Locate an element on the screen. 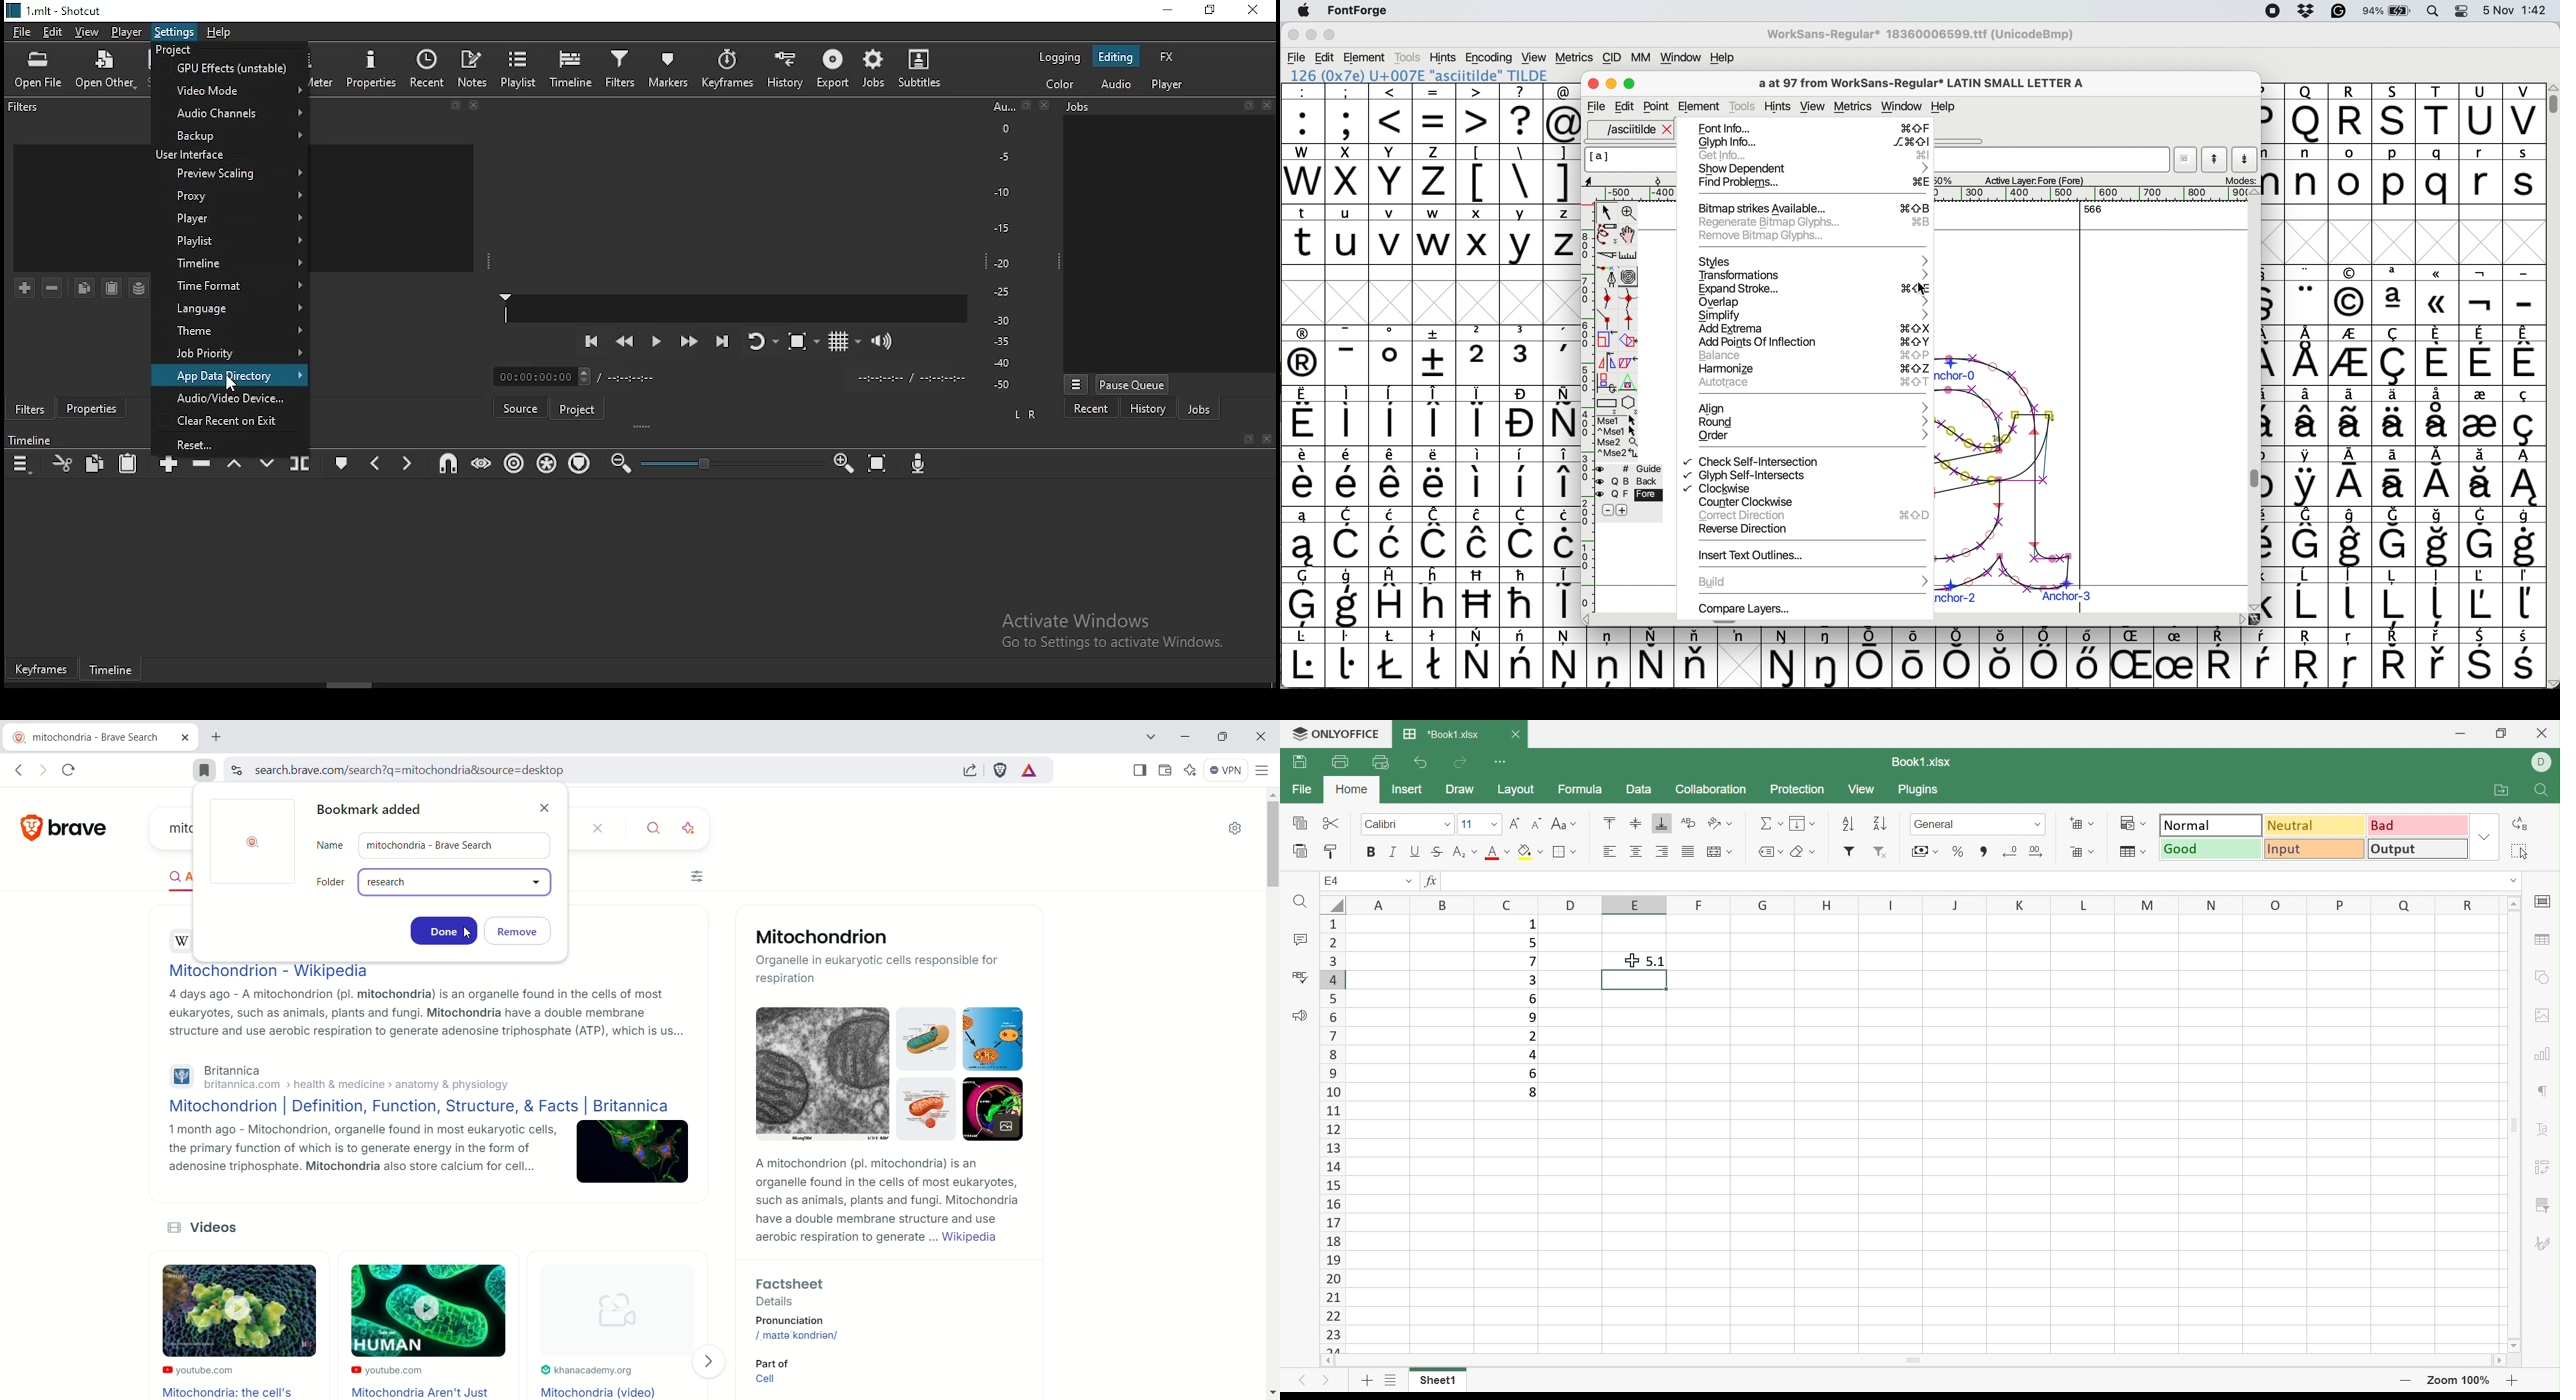 The image size is (2576, 1400). build is located at coordinates (1812, 582).